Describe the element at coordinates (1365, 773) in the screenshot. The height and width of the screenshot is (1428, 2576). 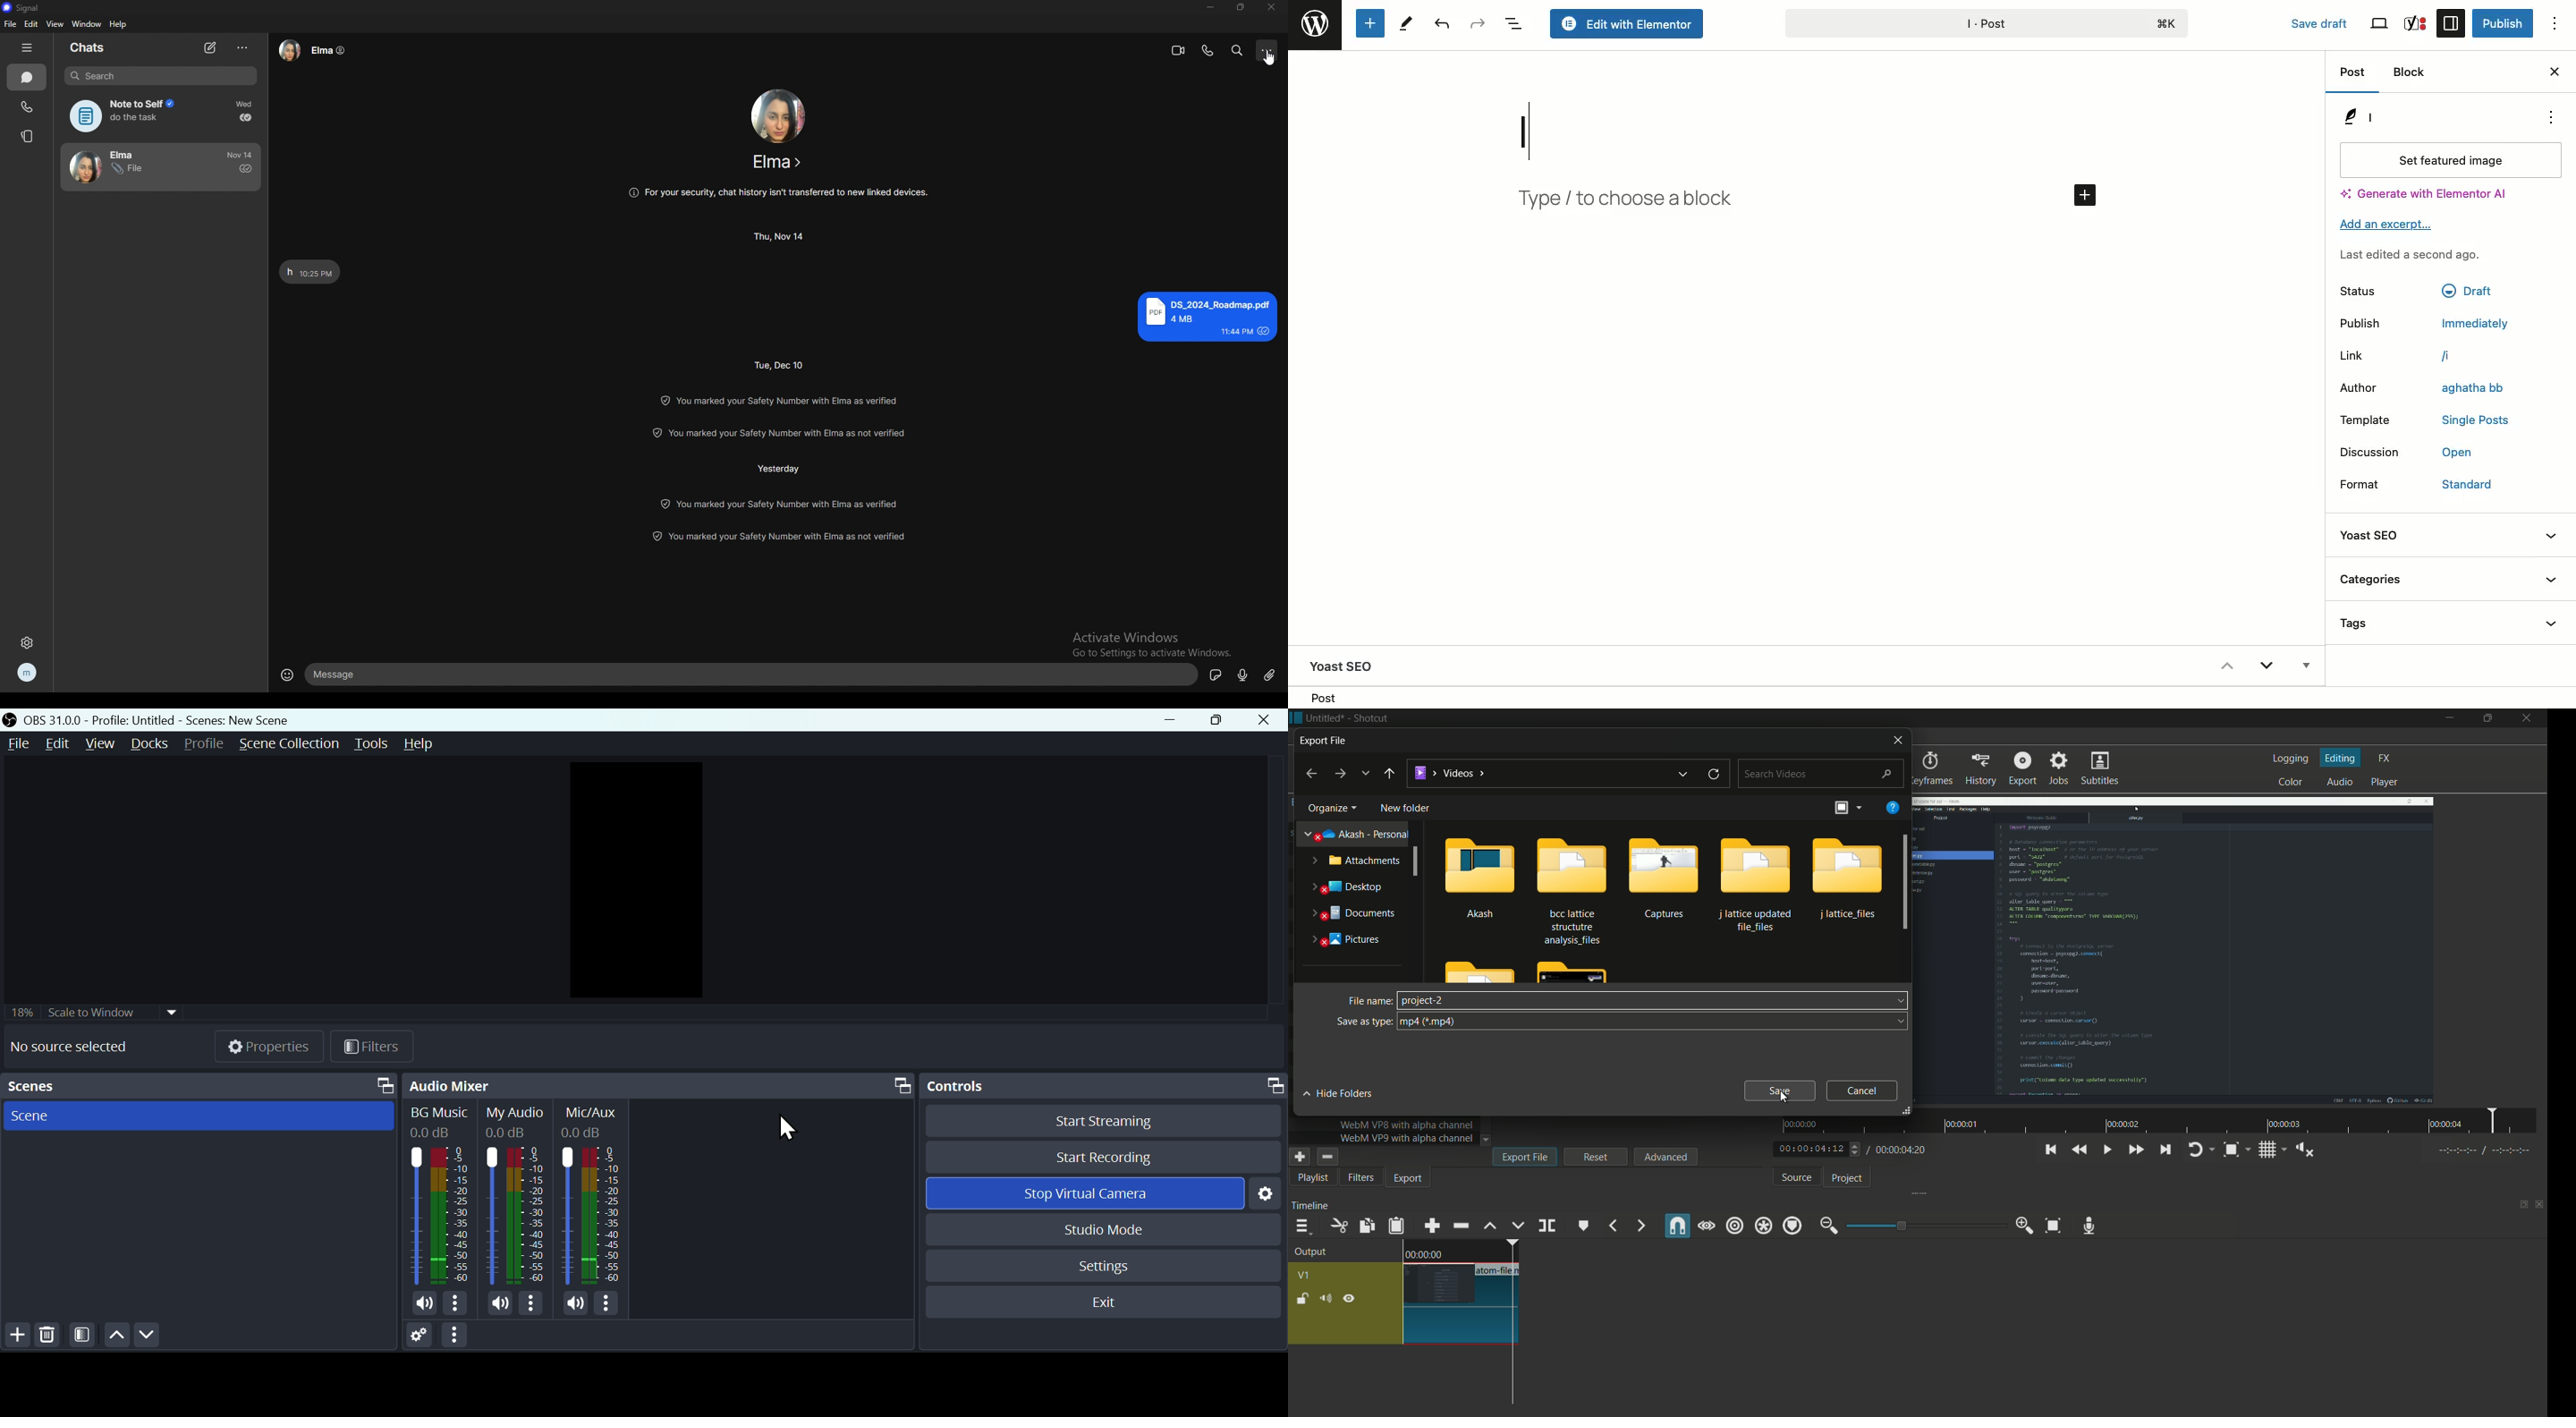
I see `recent location` at that location.